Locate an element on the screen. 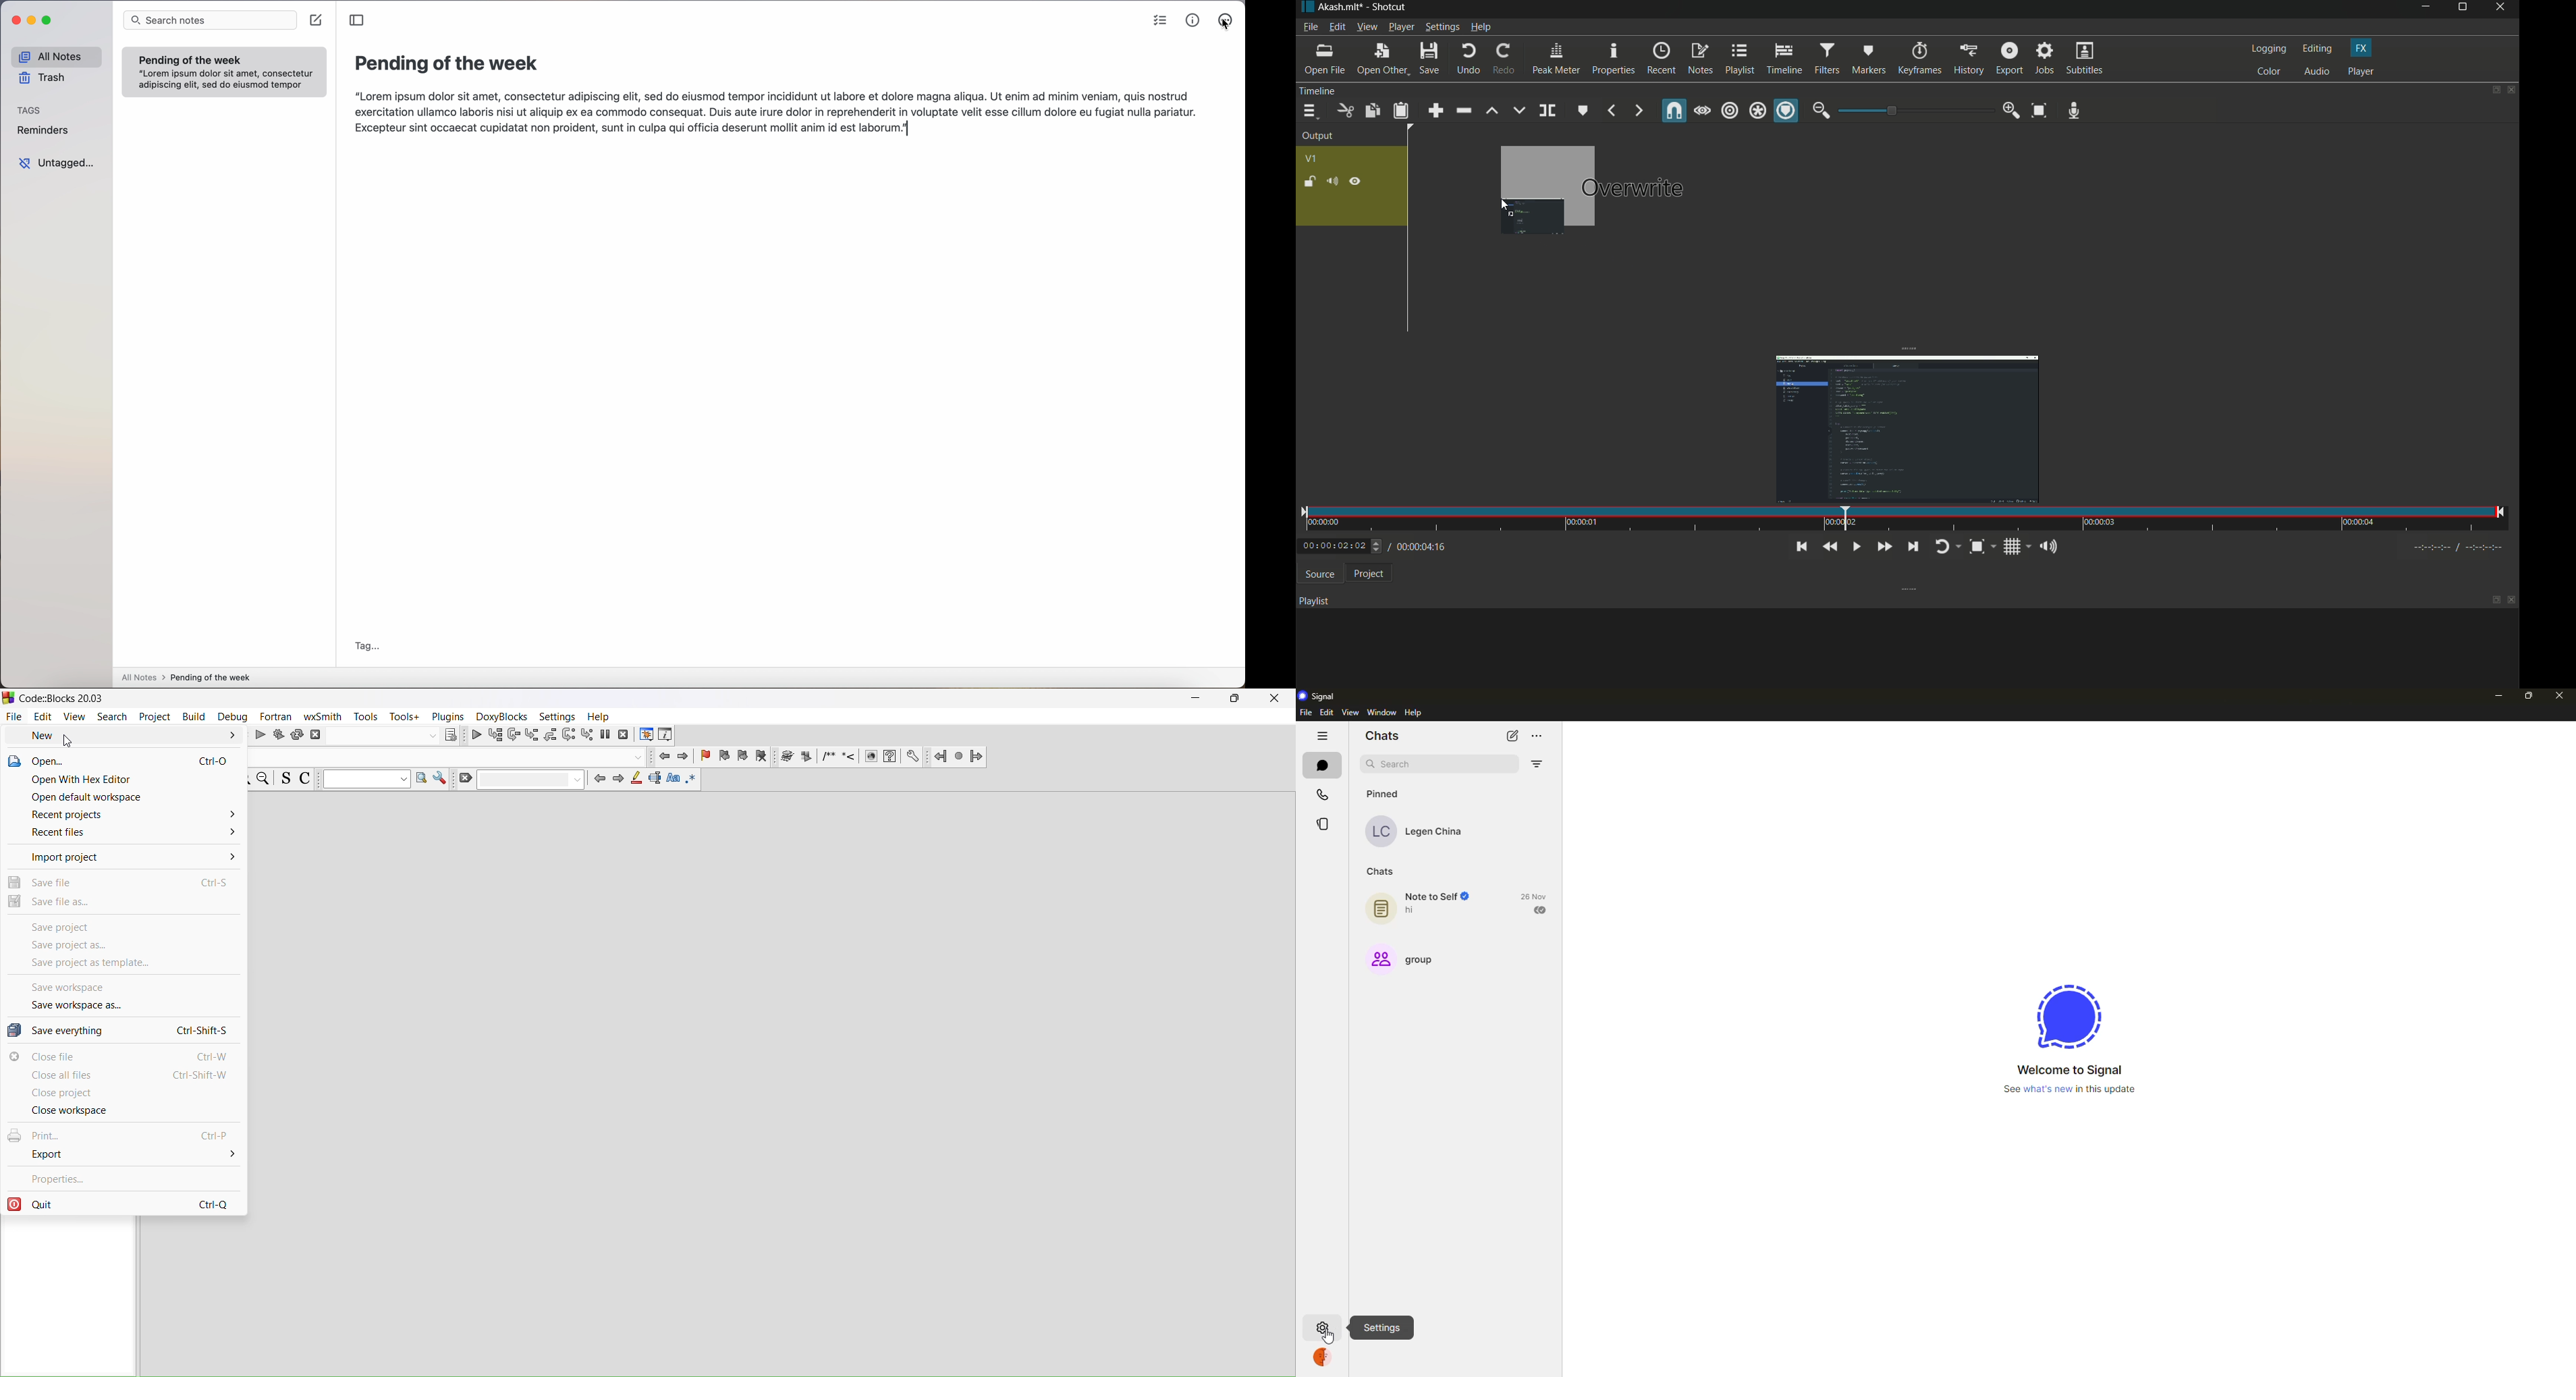  Legen China is located at coordinates (1435, 832).